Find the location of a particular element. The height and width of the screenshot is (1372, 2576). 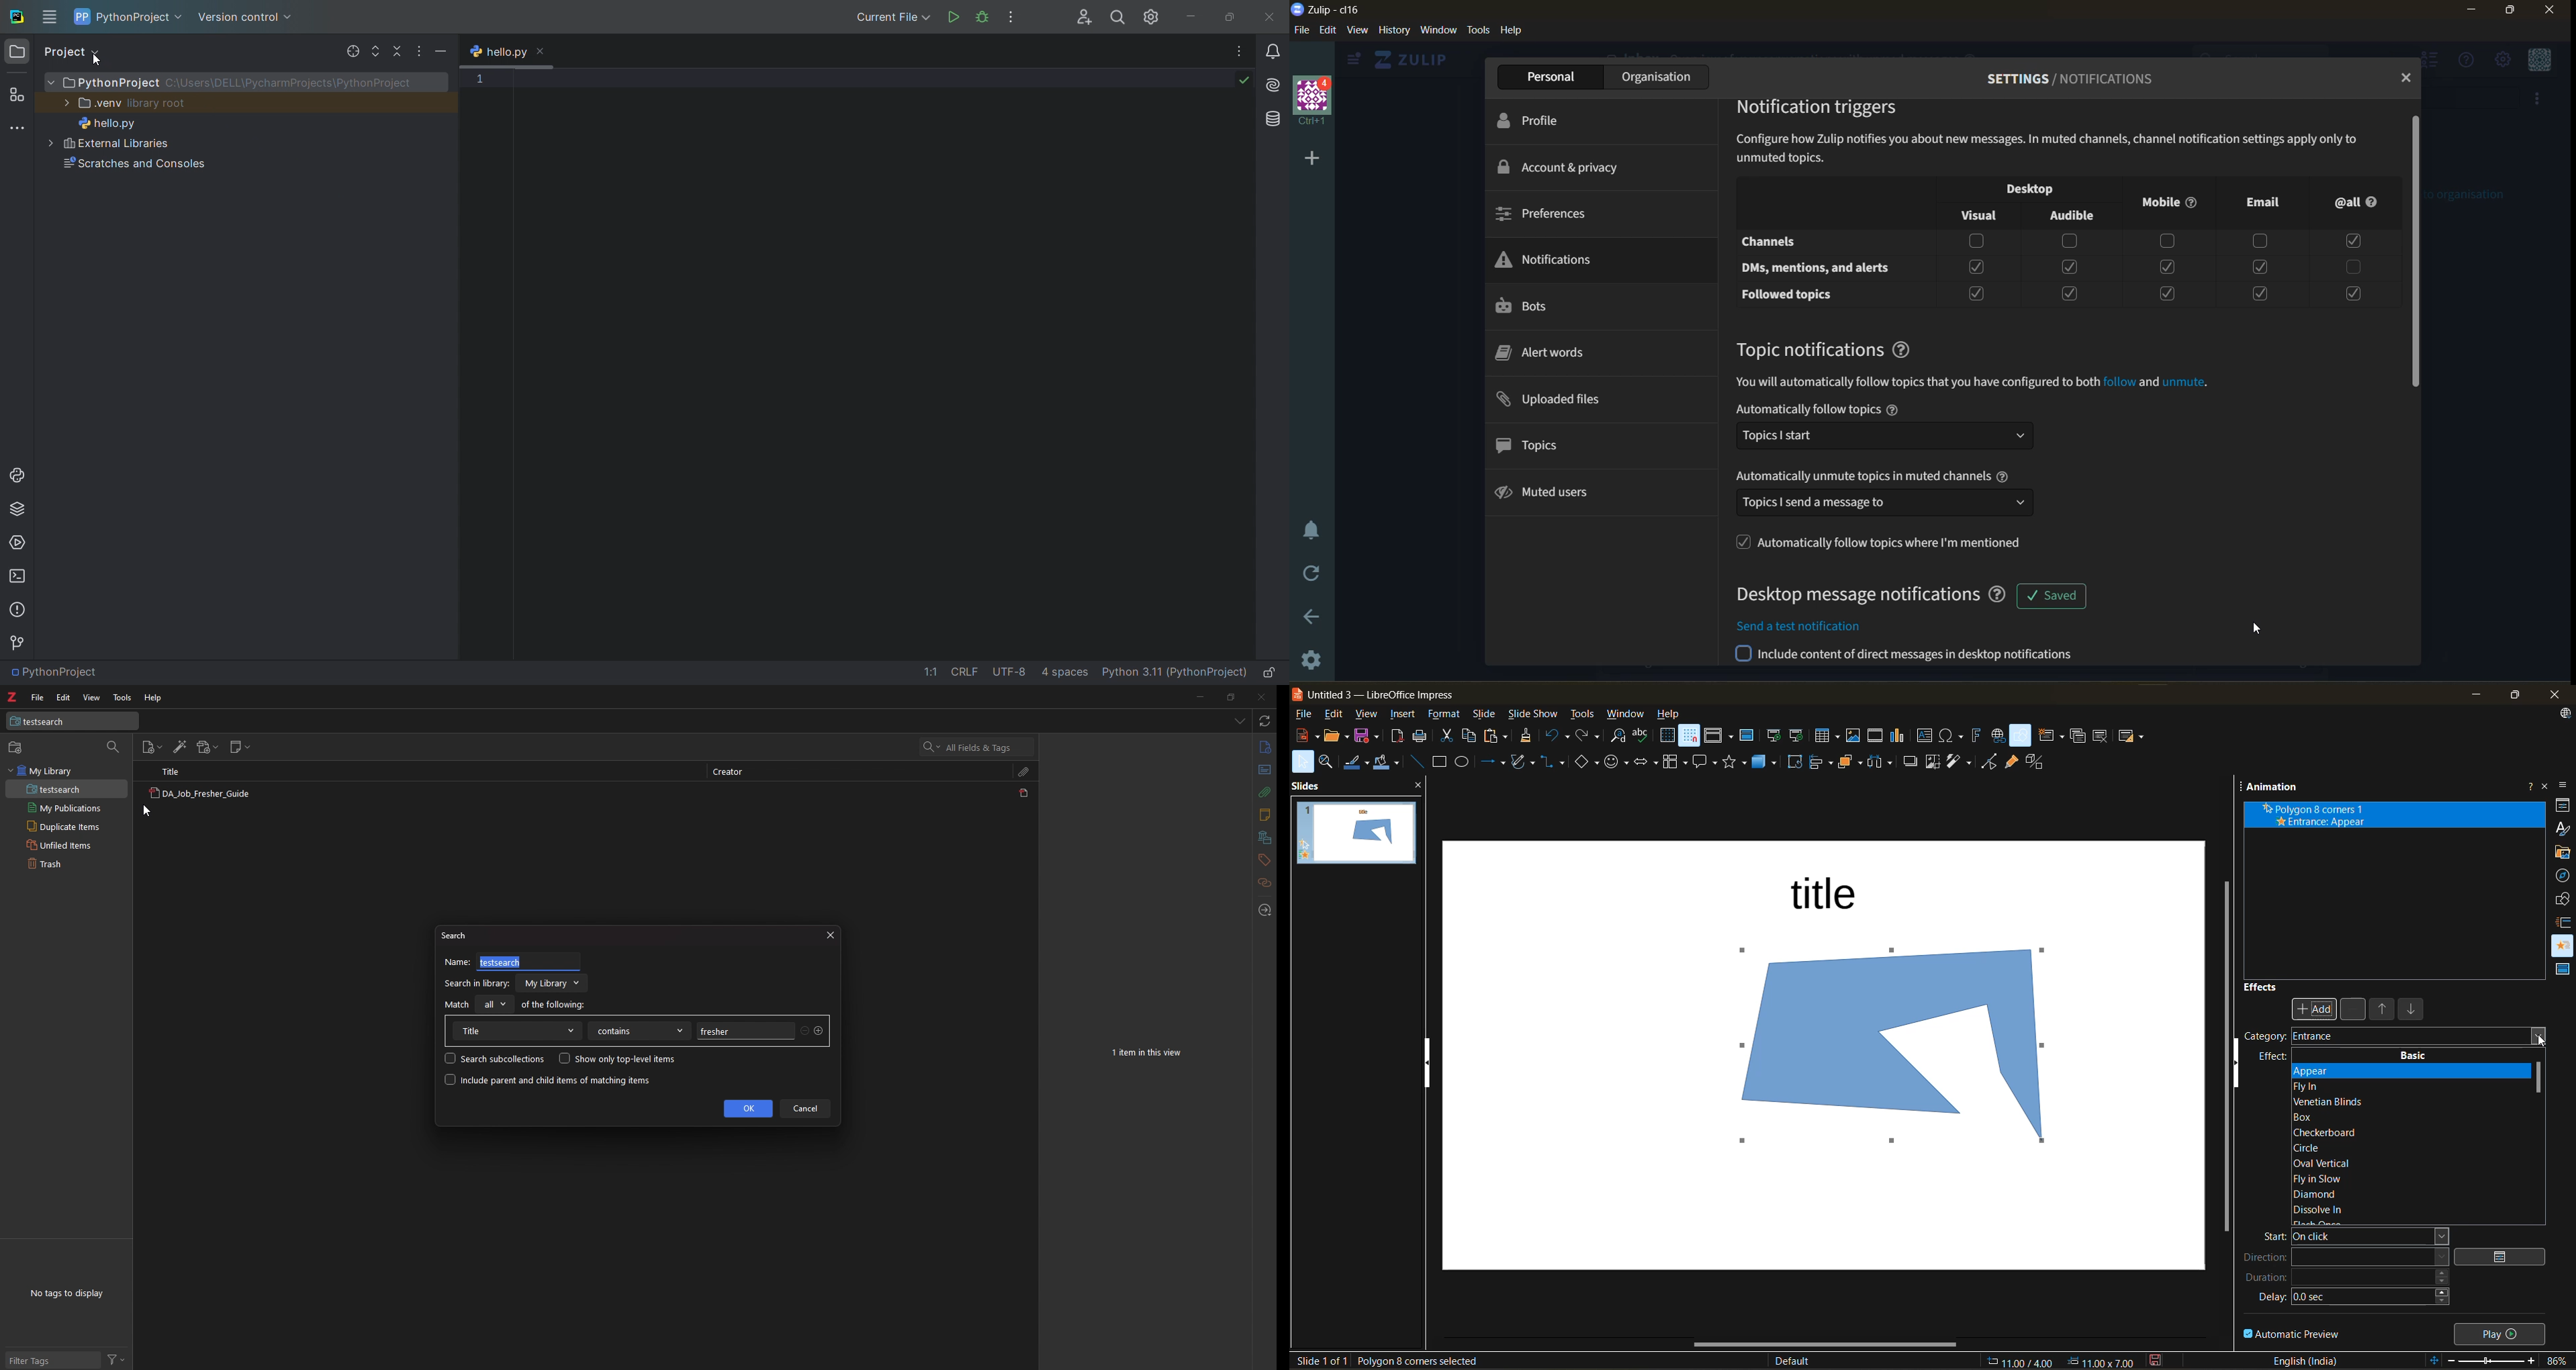

help is located at coordinates (1670, 714).